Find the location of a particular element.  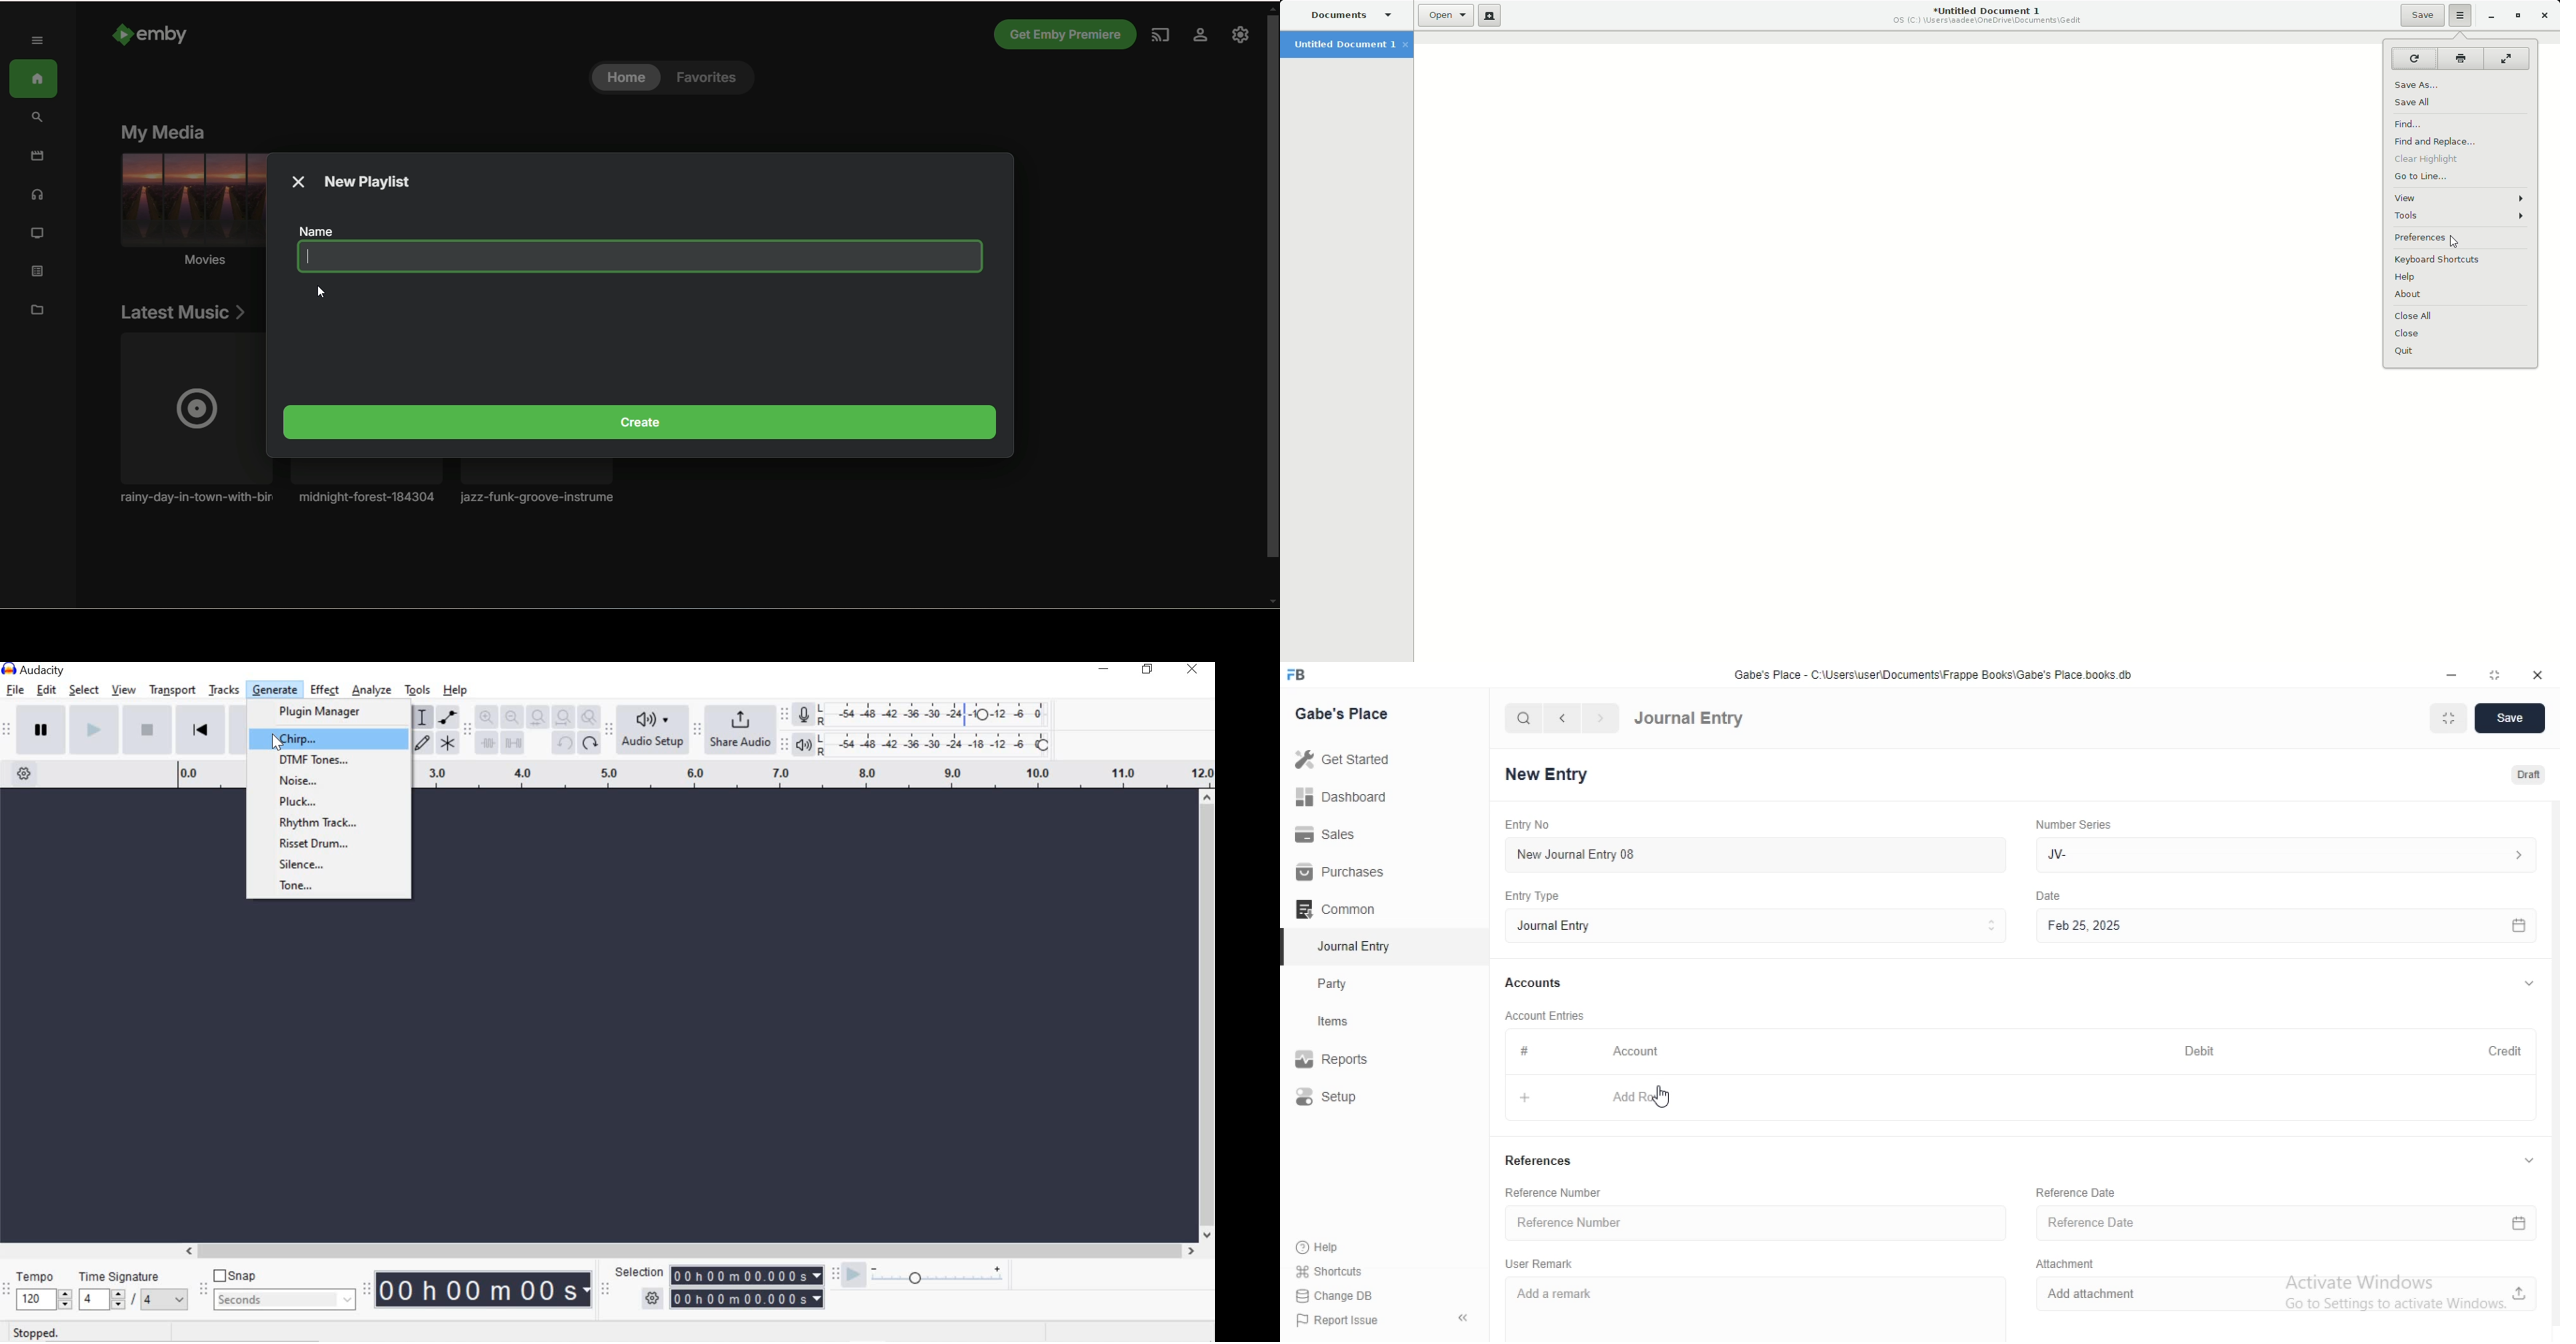

settings is located at coordinates (1199, 37).